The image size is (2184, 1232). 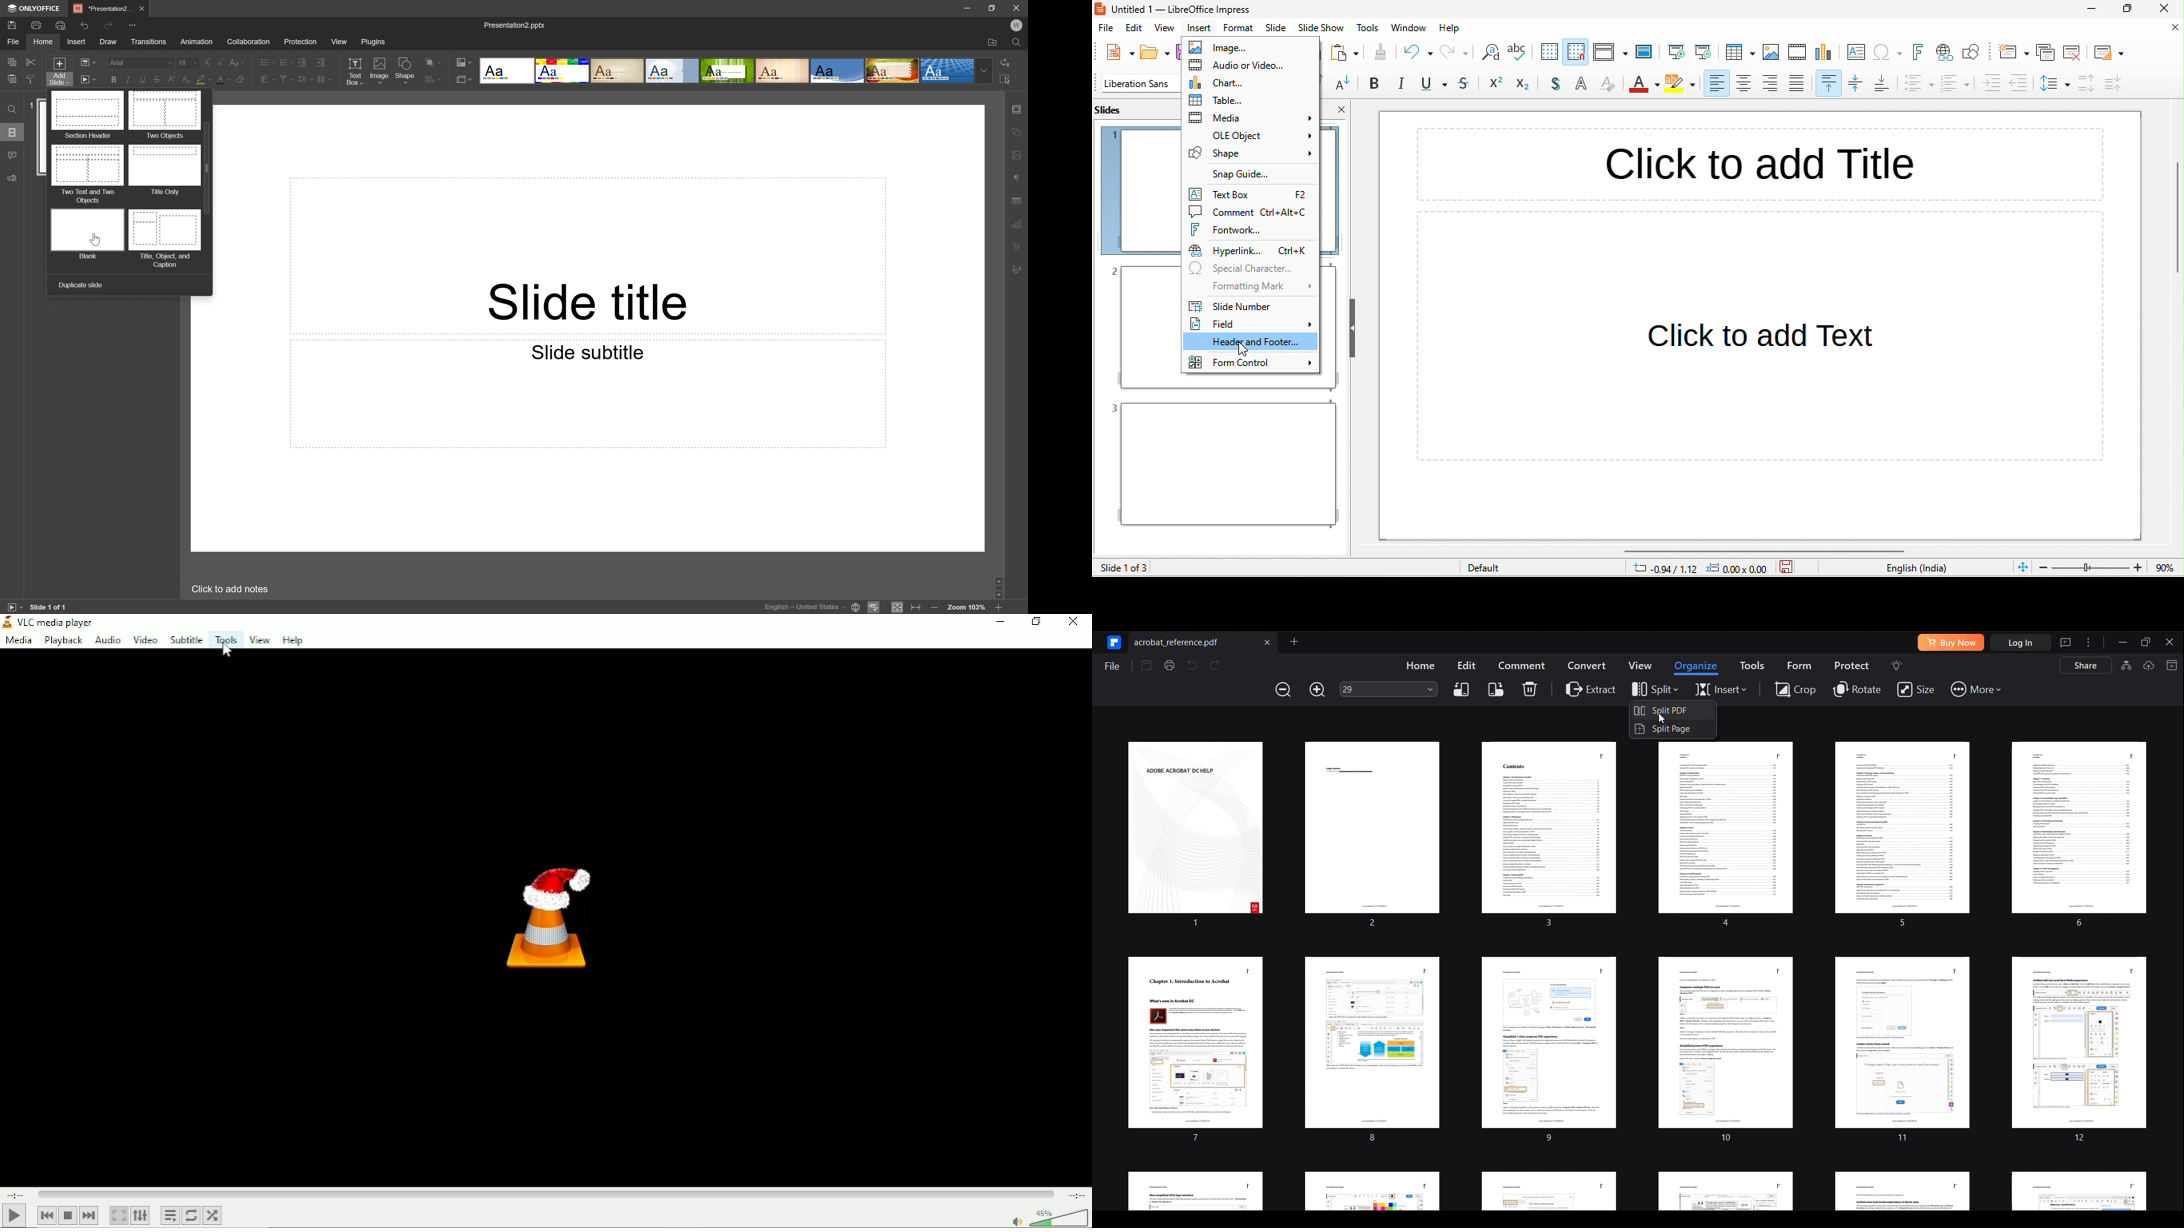 What do you see at coordinates (1773, 84) in the screenshot?
I see `align right` at bounding box center [1773, 84].